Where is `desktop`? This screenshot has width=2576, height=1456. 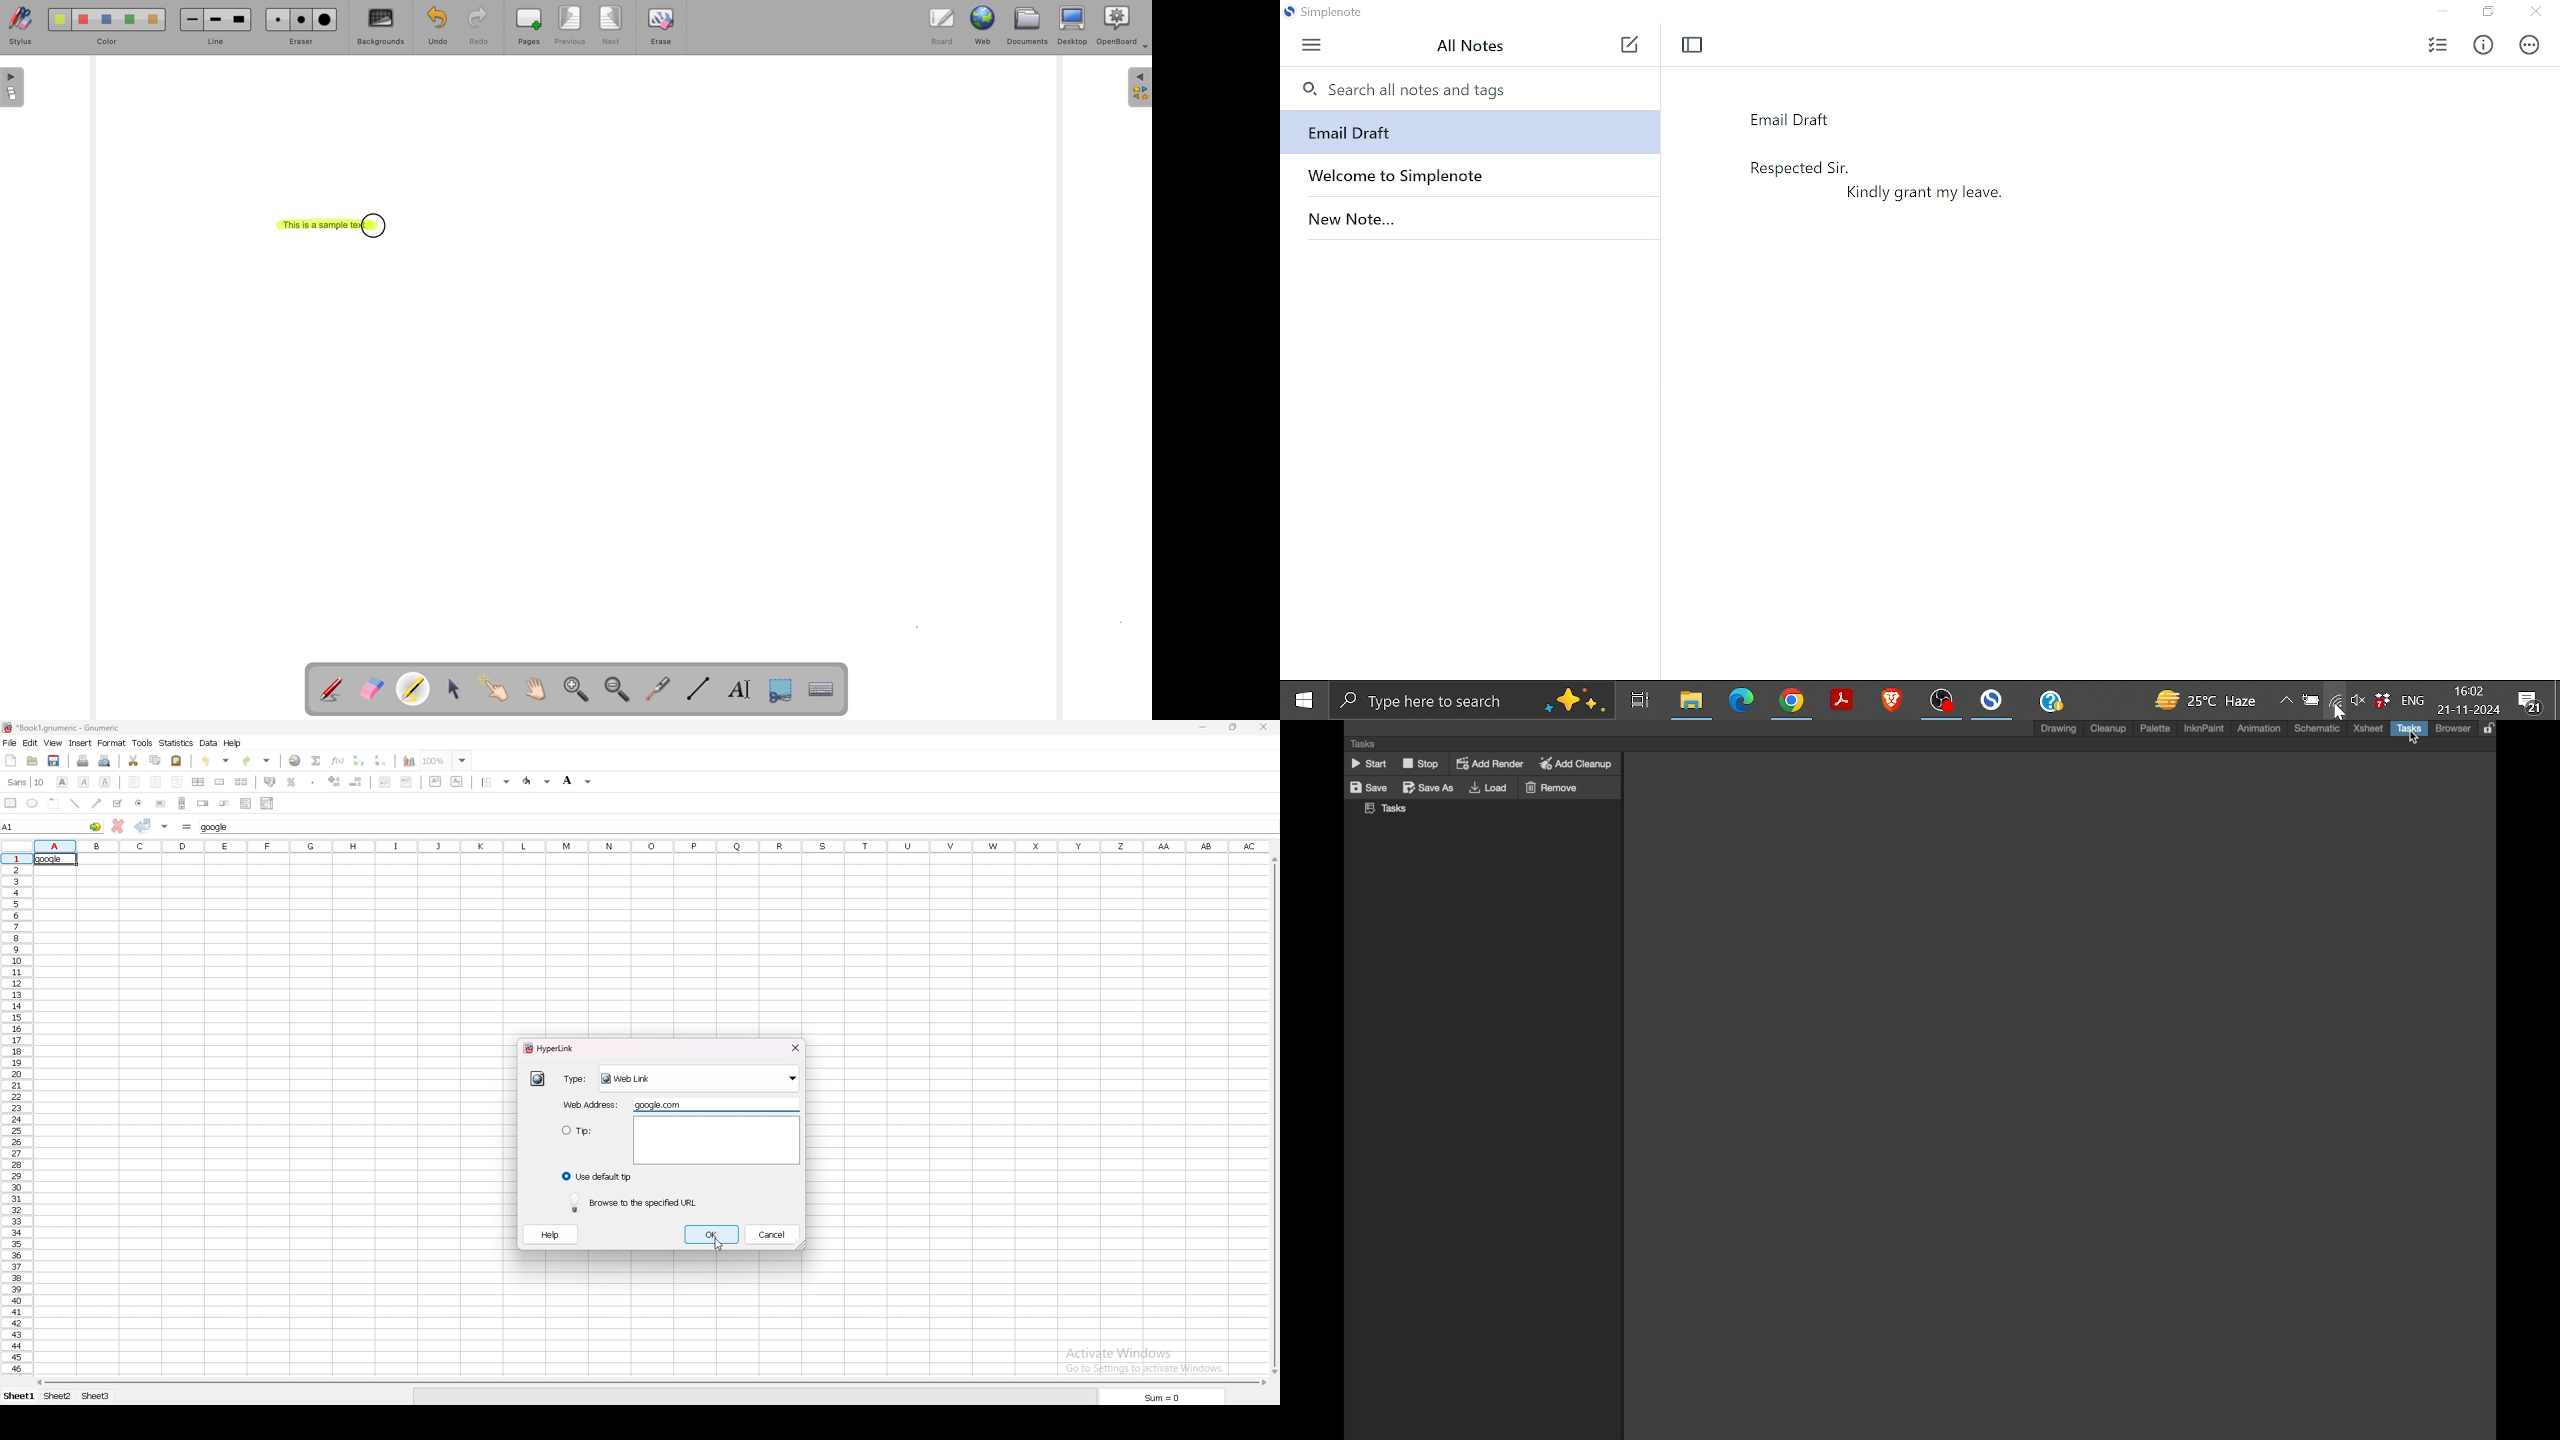 desktop is located at coordinates (1073, 26).